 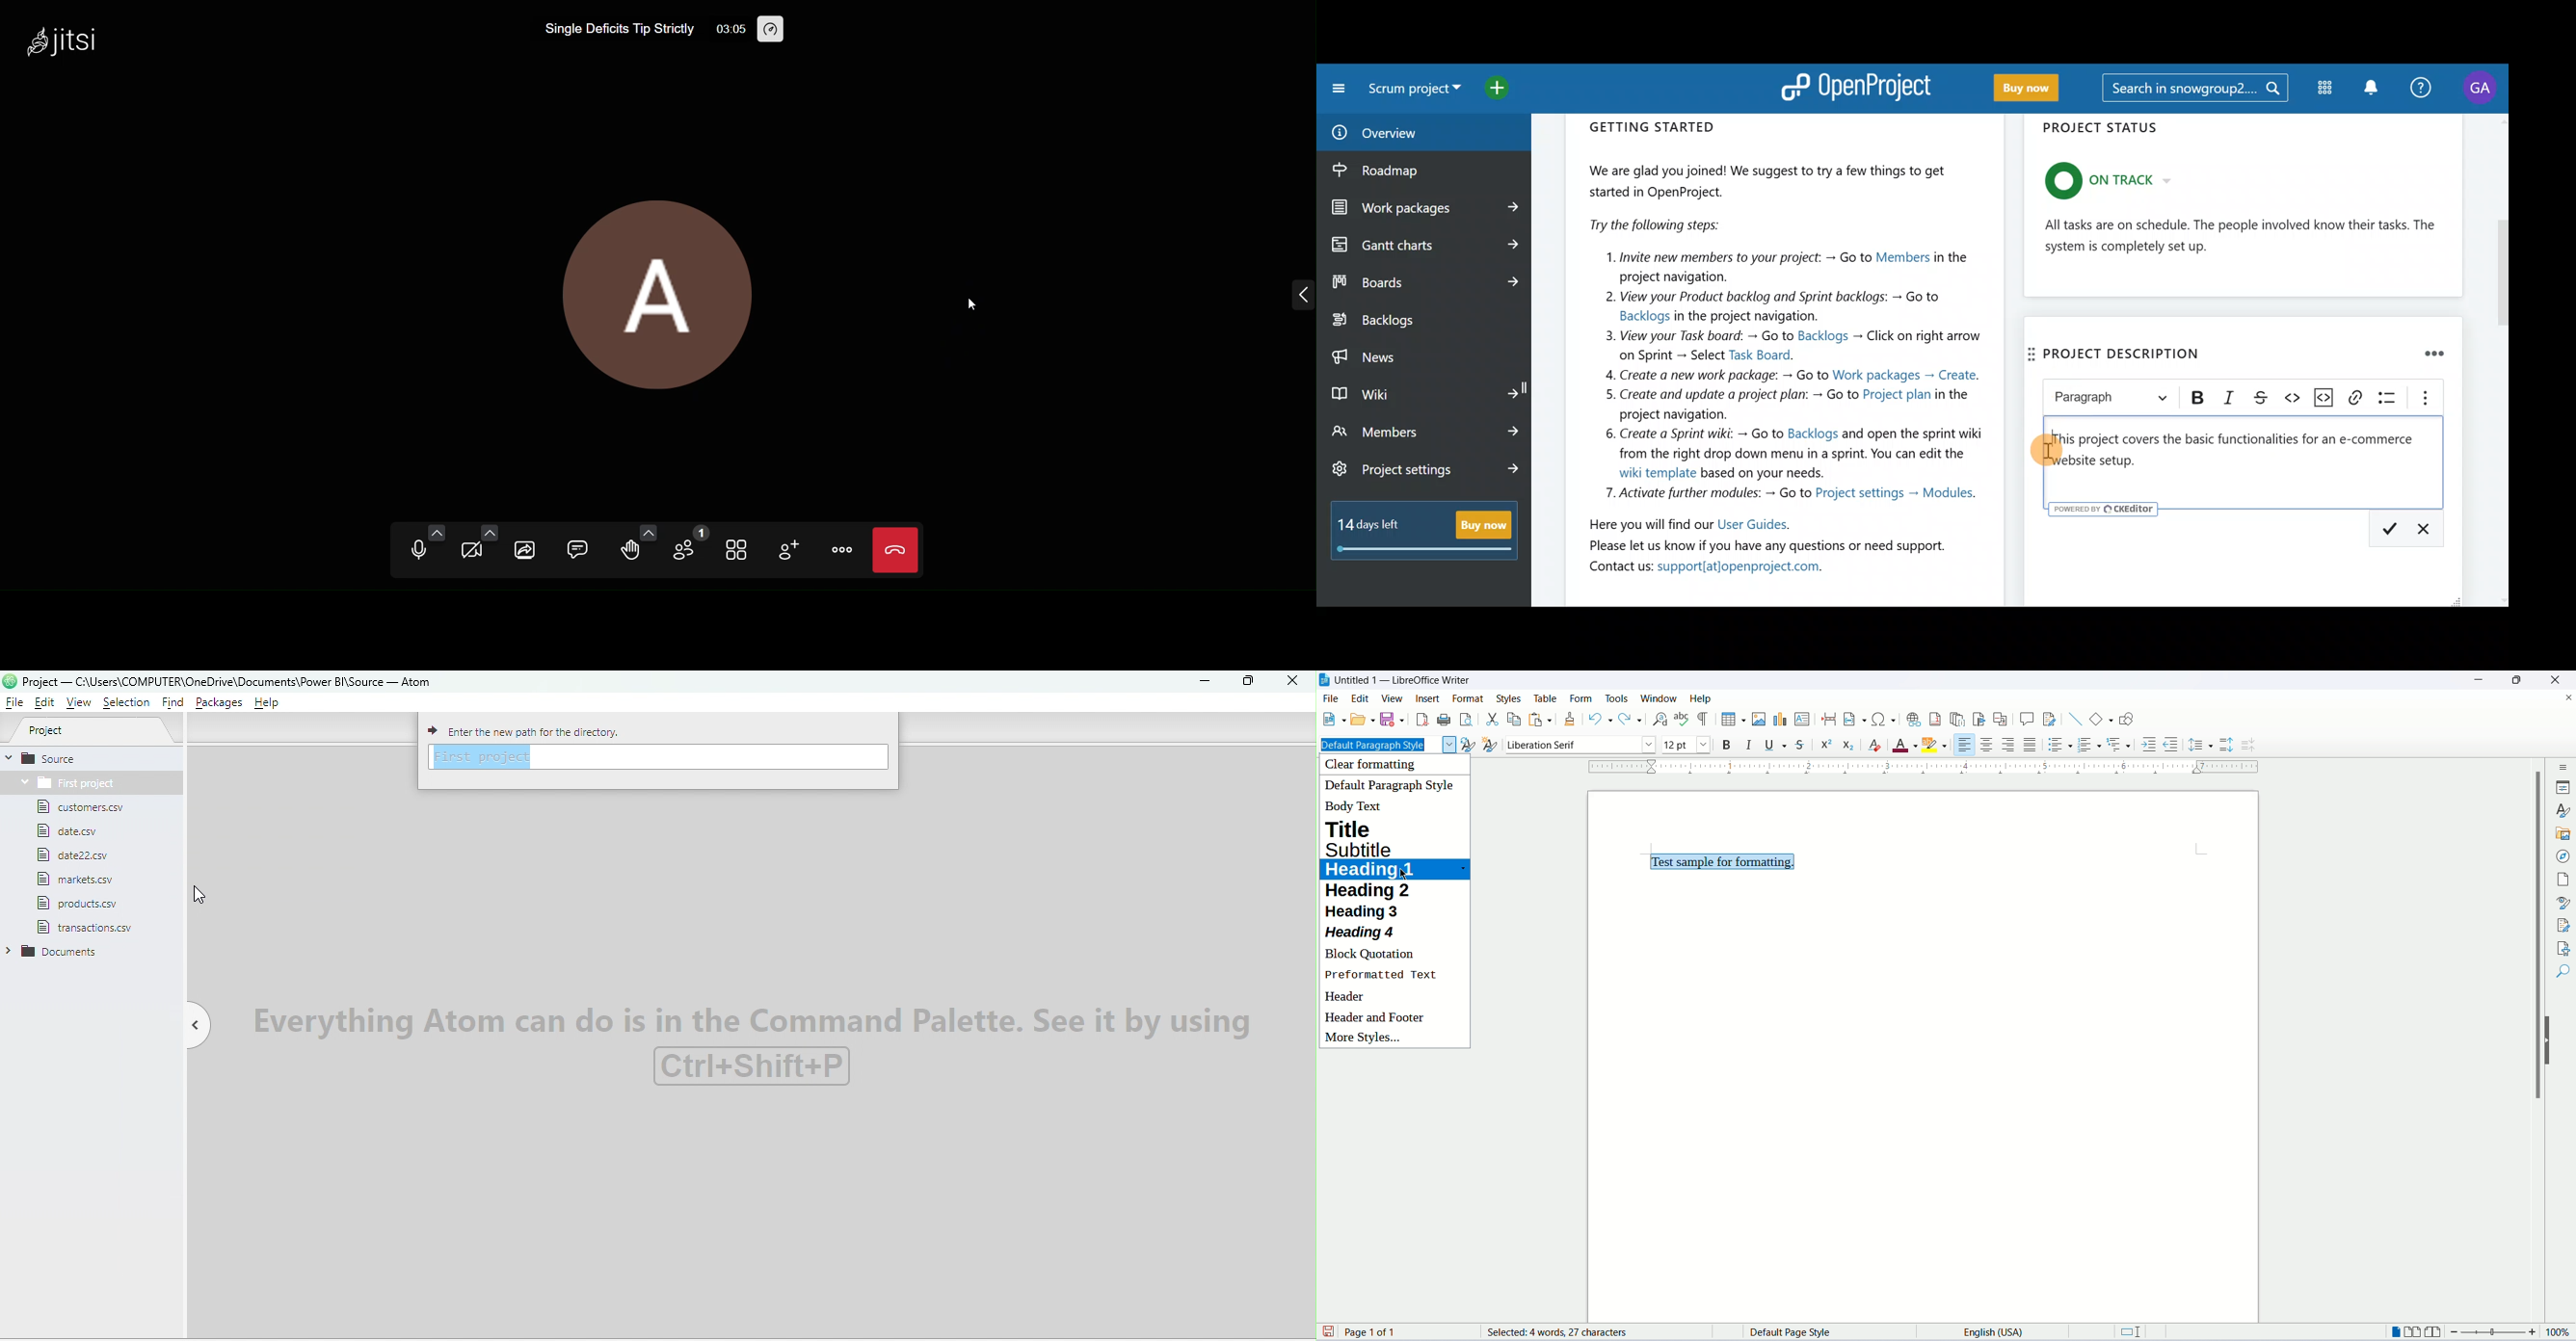 I want to click on tools, so click(x=1618, y=696).